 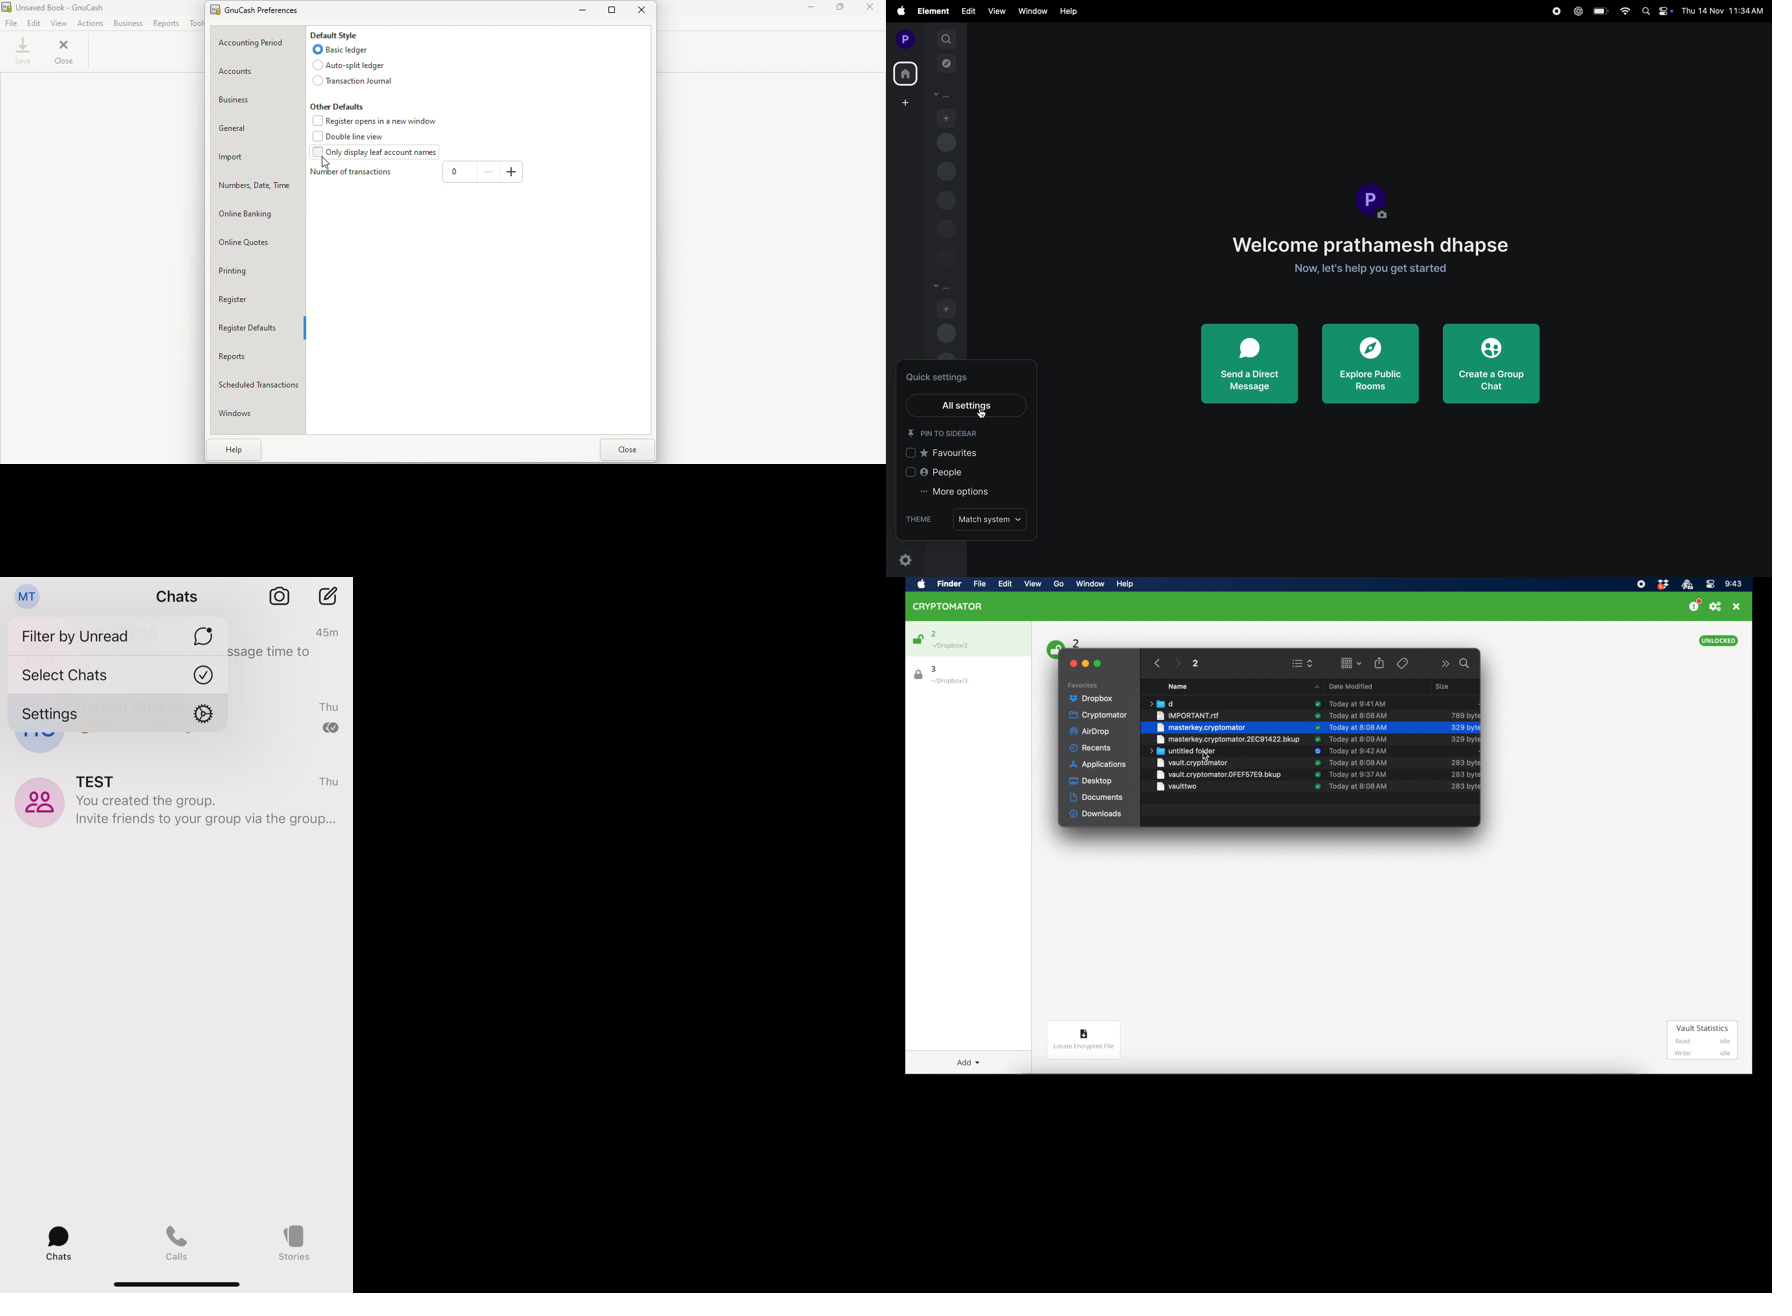 What do you see at coordinates (257, 299) in the screenshot?
I see `Register` at bounding box center [257, 299].